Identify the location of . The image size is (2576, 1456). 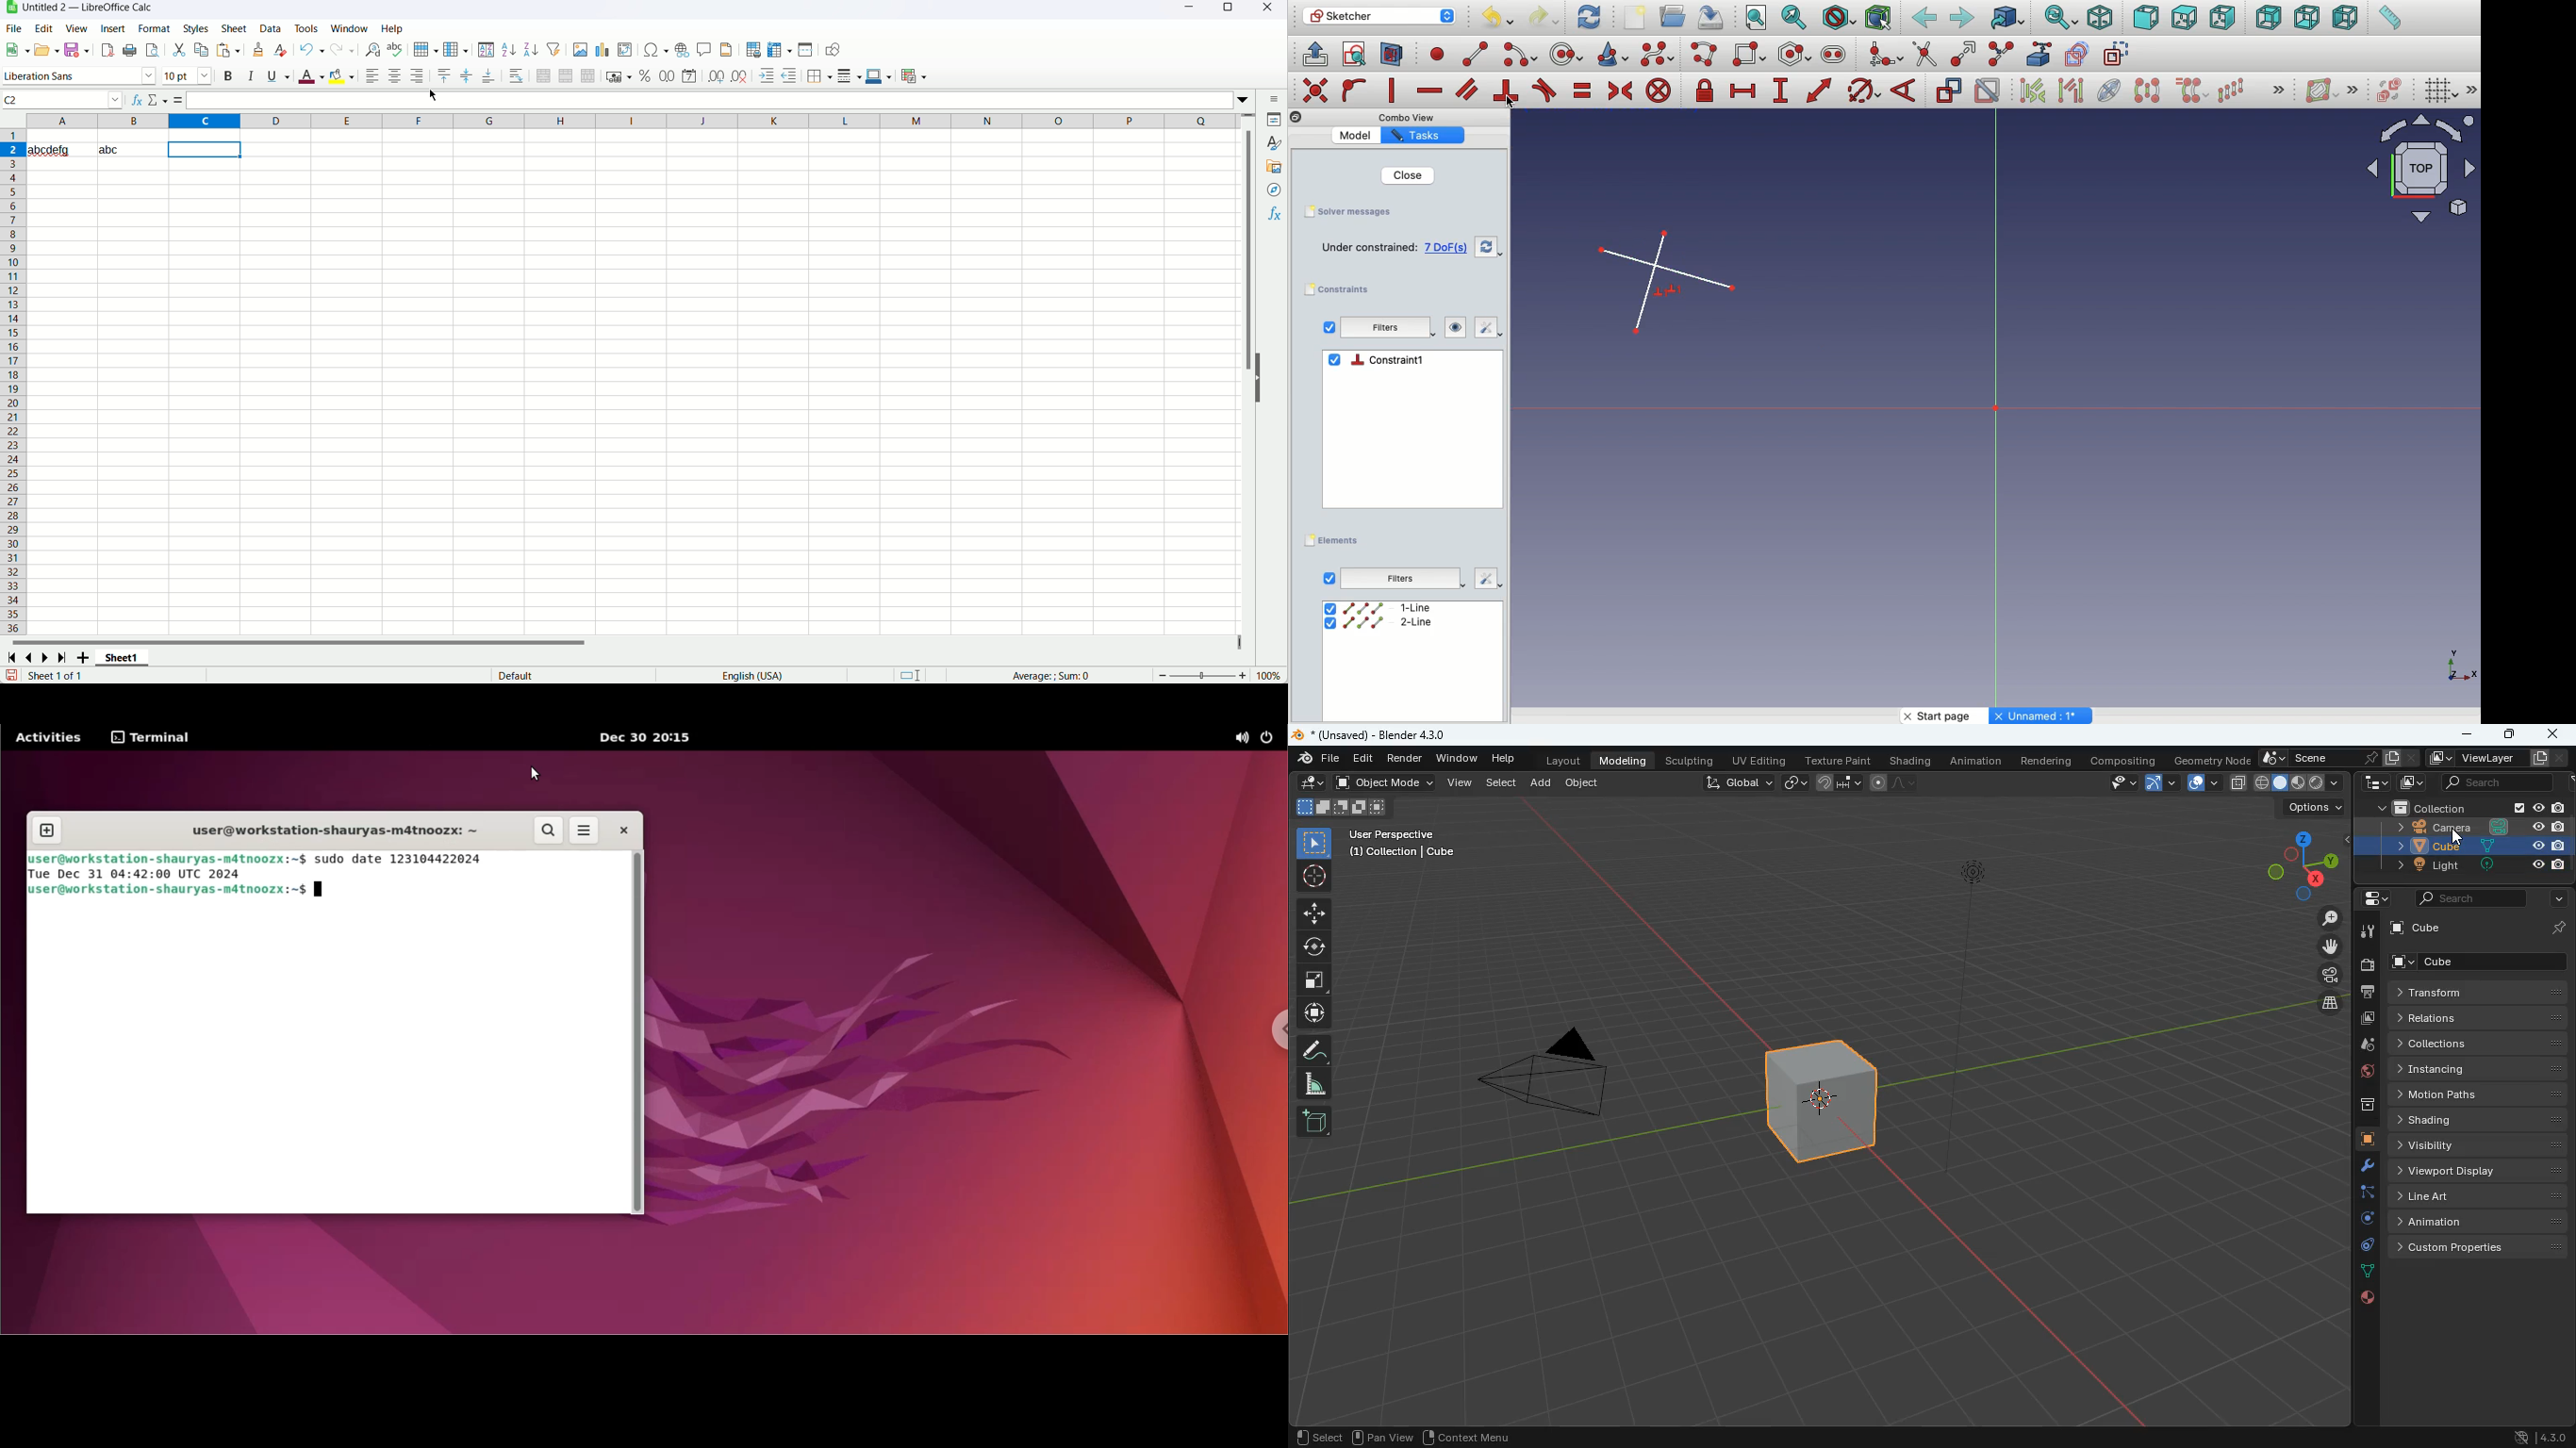
(1314, 89).